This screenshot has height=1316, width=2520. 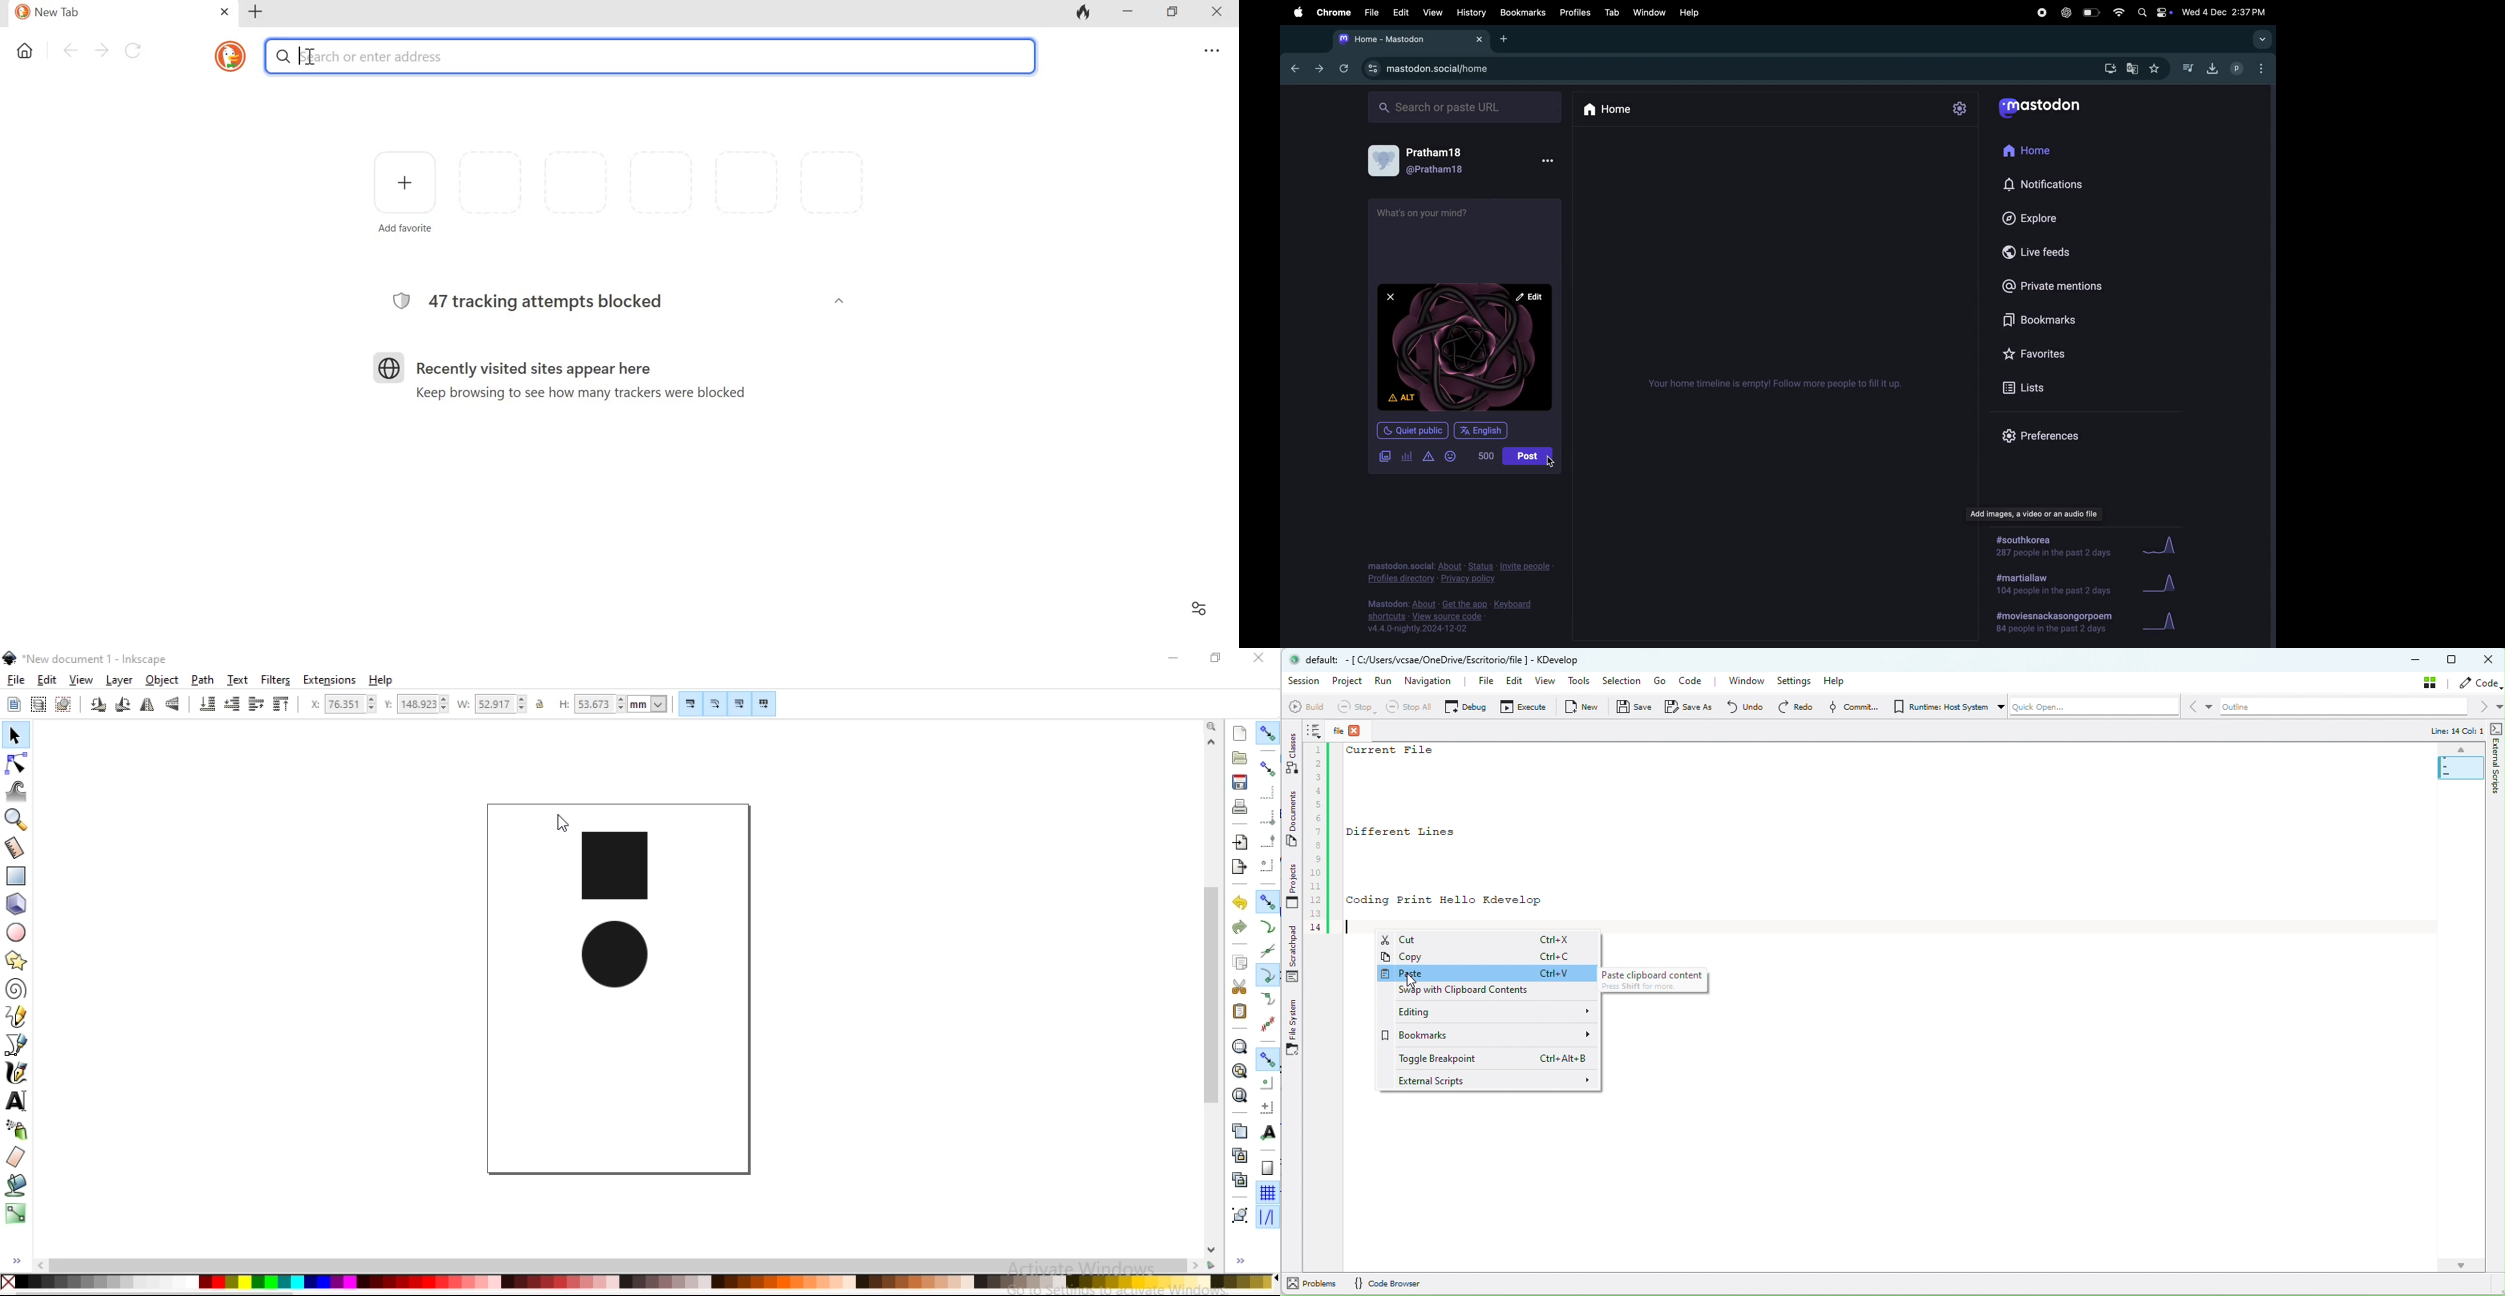 What do you see at coordinates (2117, 13) in the screenshot?
I see `wifi` at bounding box center [2117, 13].